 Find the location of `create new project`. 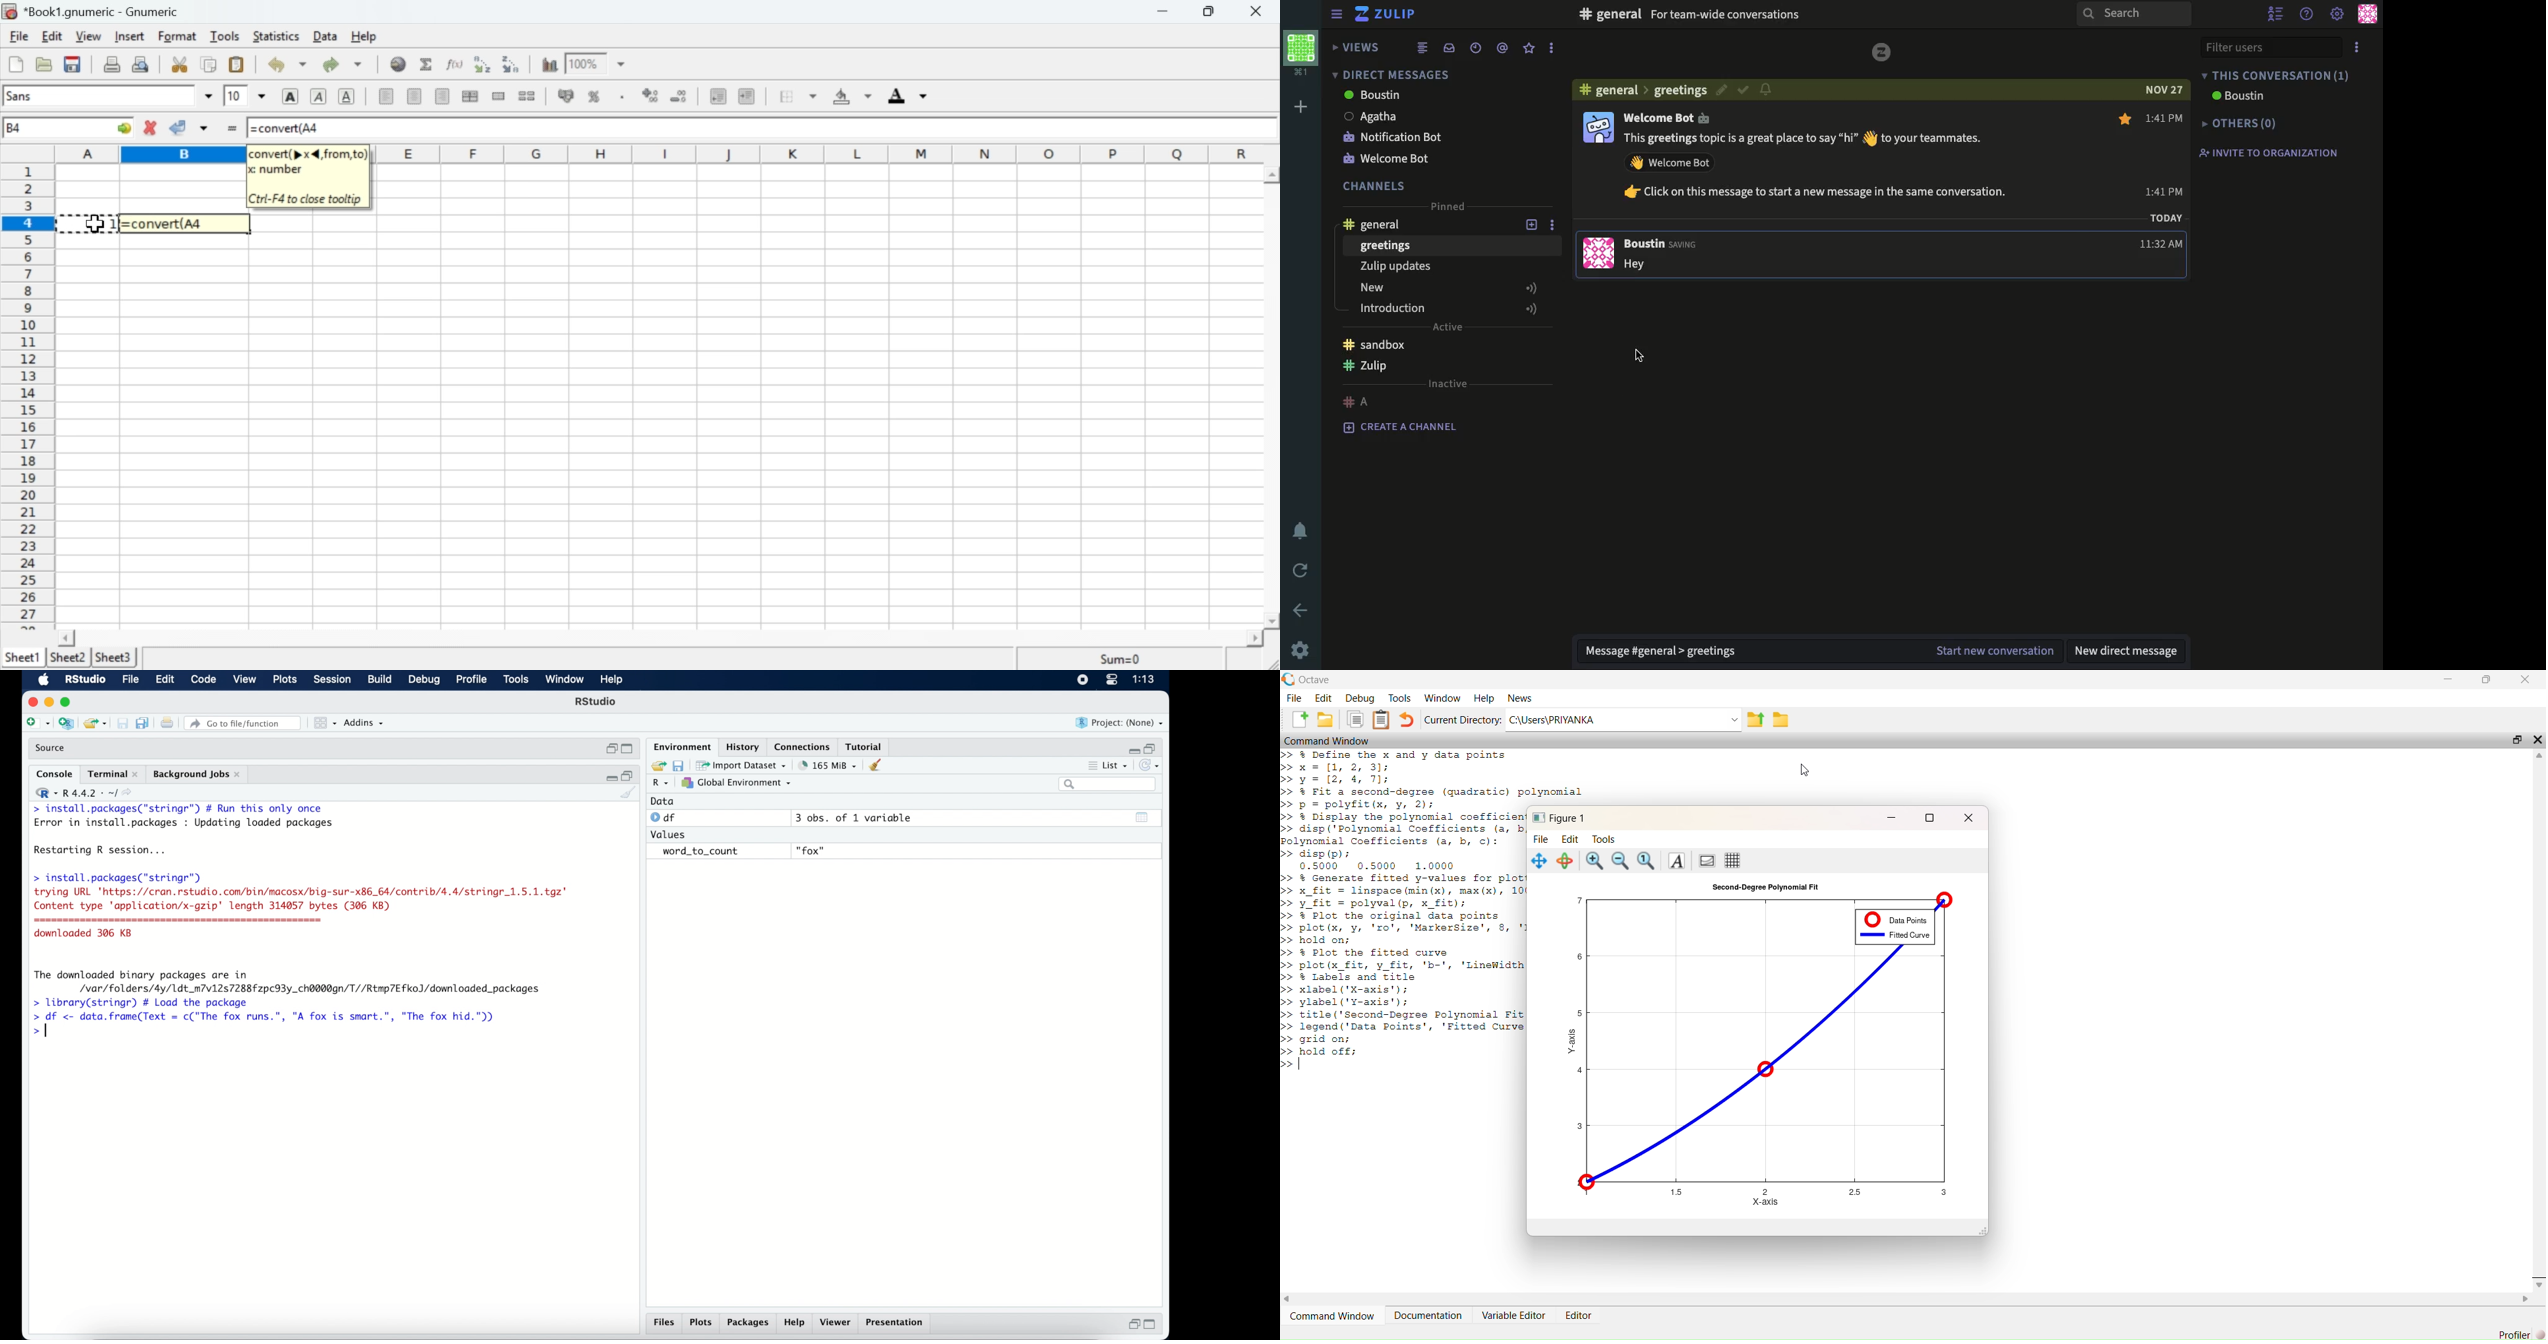

create new project is located at coordinates (66, 724).